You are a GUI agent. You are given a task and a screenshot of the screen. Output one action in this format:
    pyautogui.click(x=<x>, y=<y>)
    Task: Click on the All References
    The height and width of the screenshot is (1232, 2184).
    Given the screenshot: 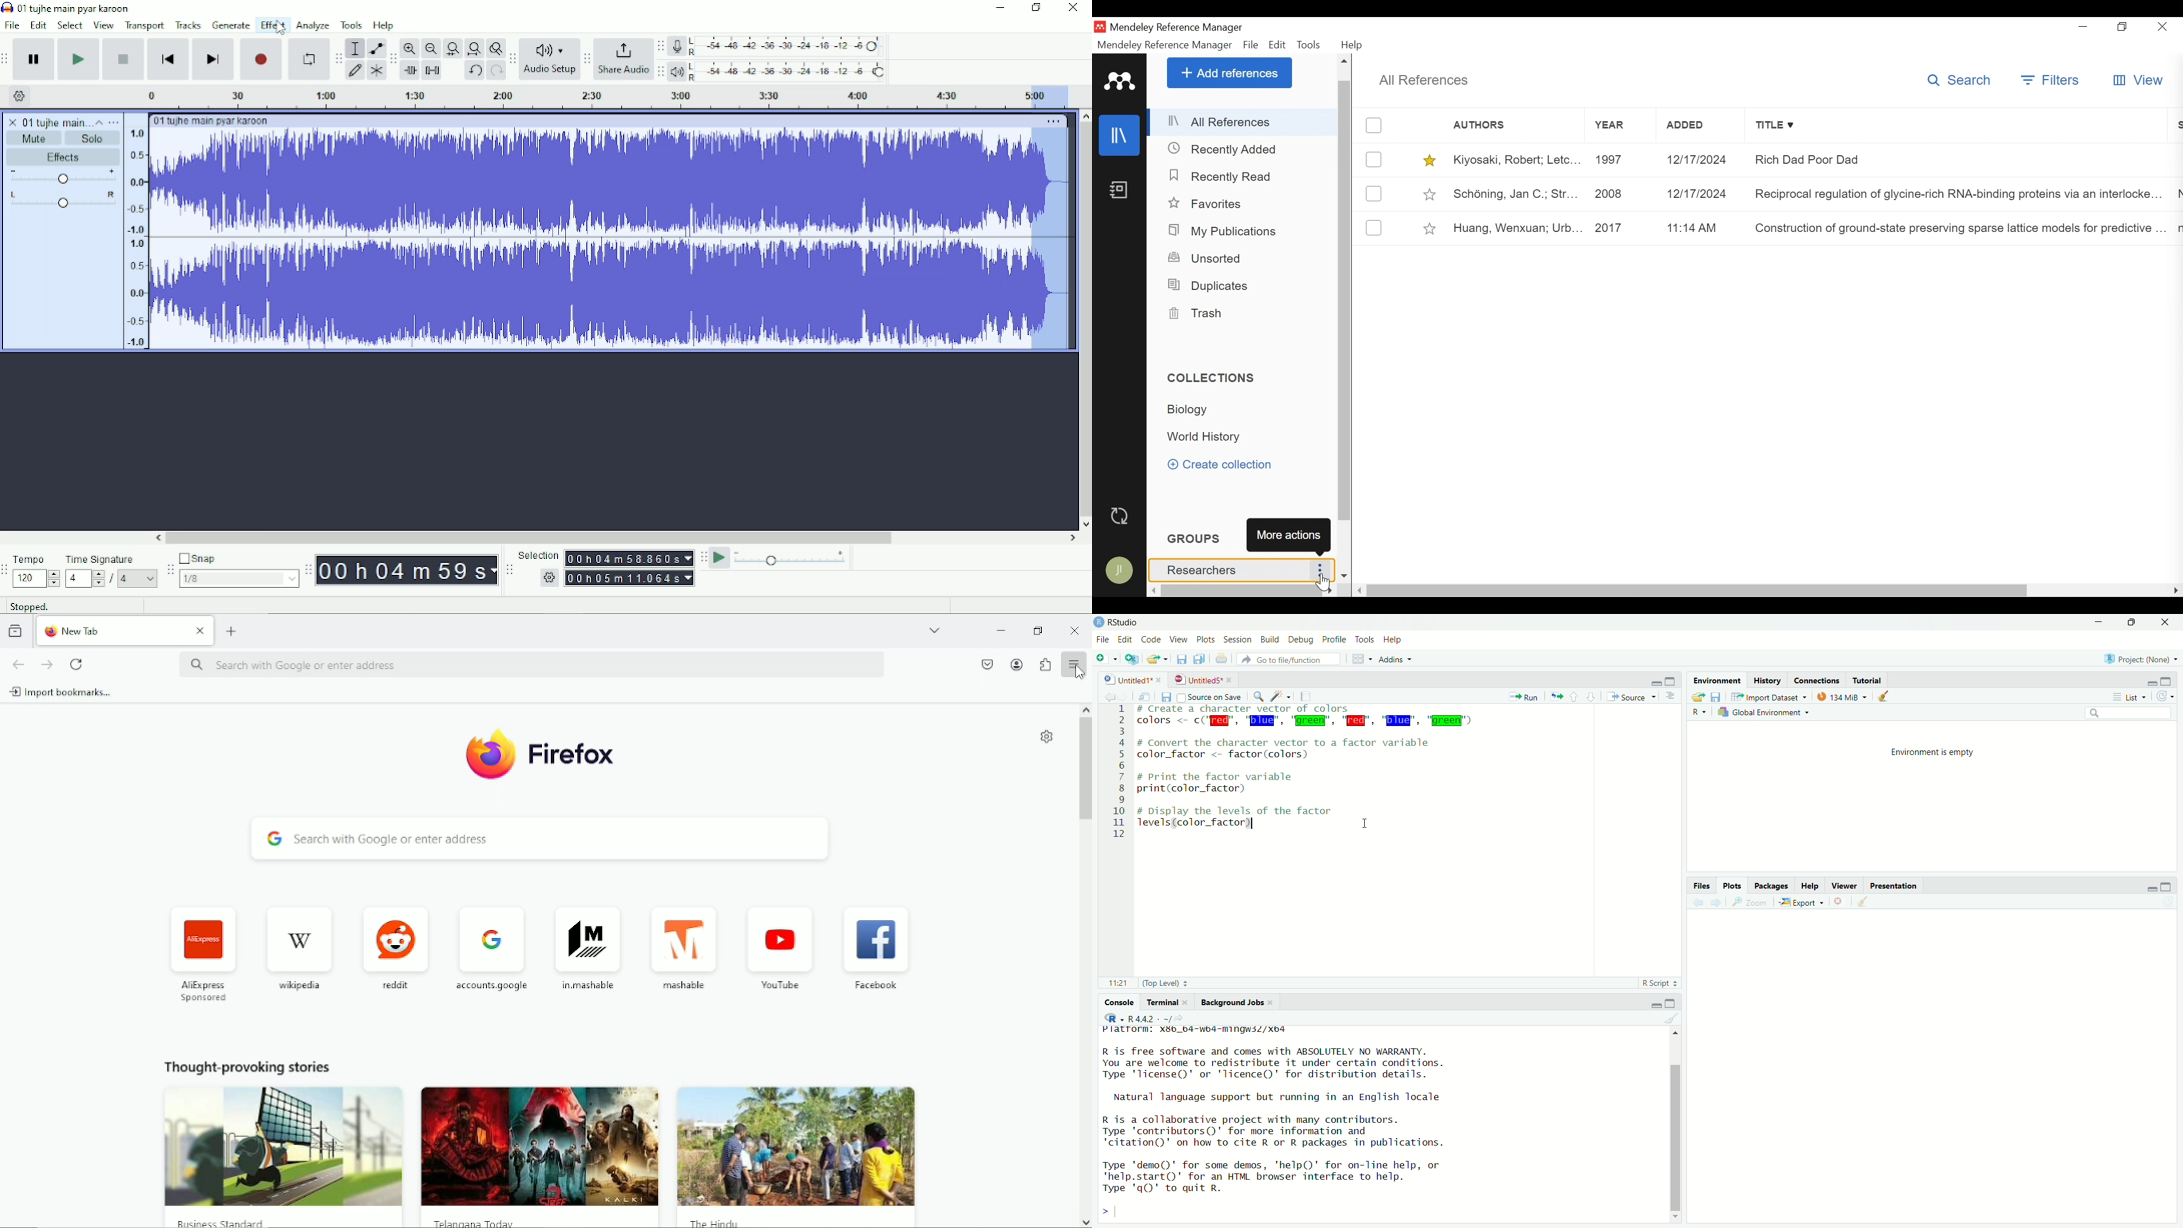 What is the action you would take?
    pyautogui.click(x=1427, y=80)
    